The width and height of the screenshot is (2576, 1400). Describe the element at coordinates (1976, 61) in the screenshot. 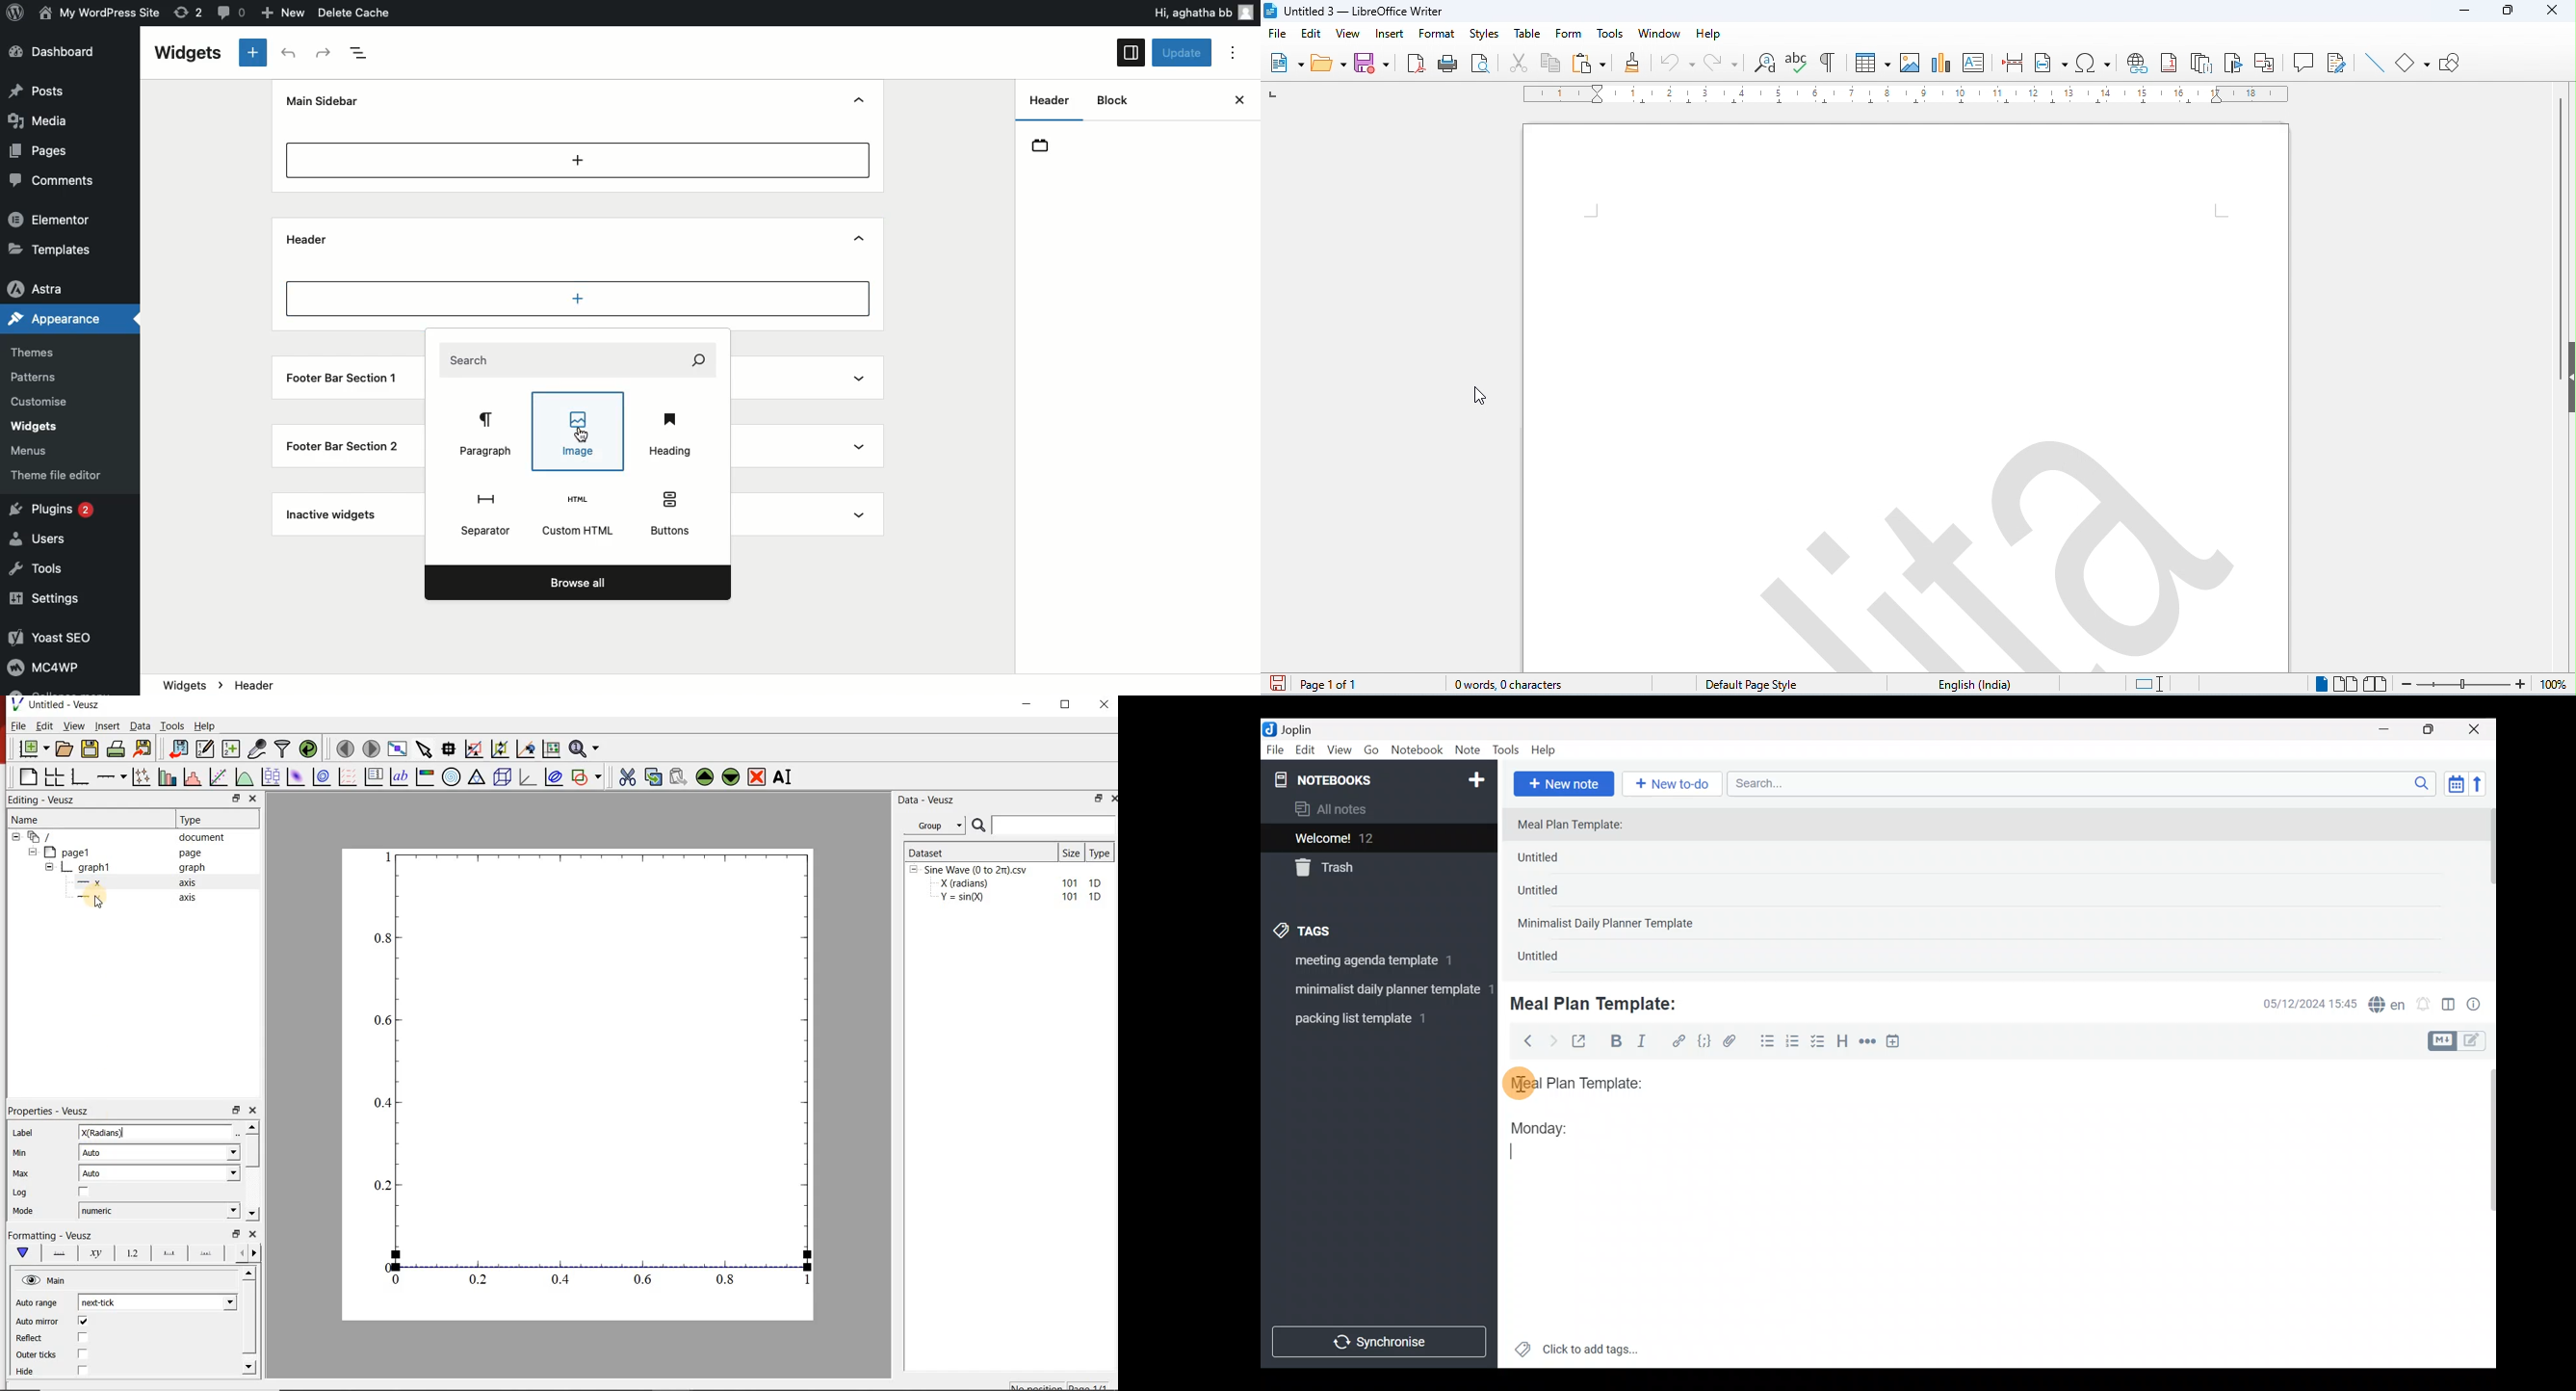

I see `insert text box` at that location.